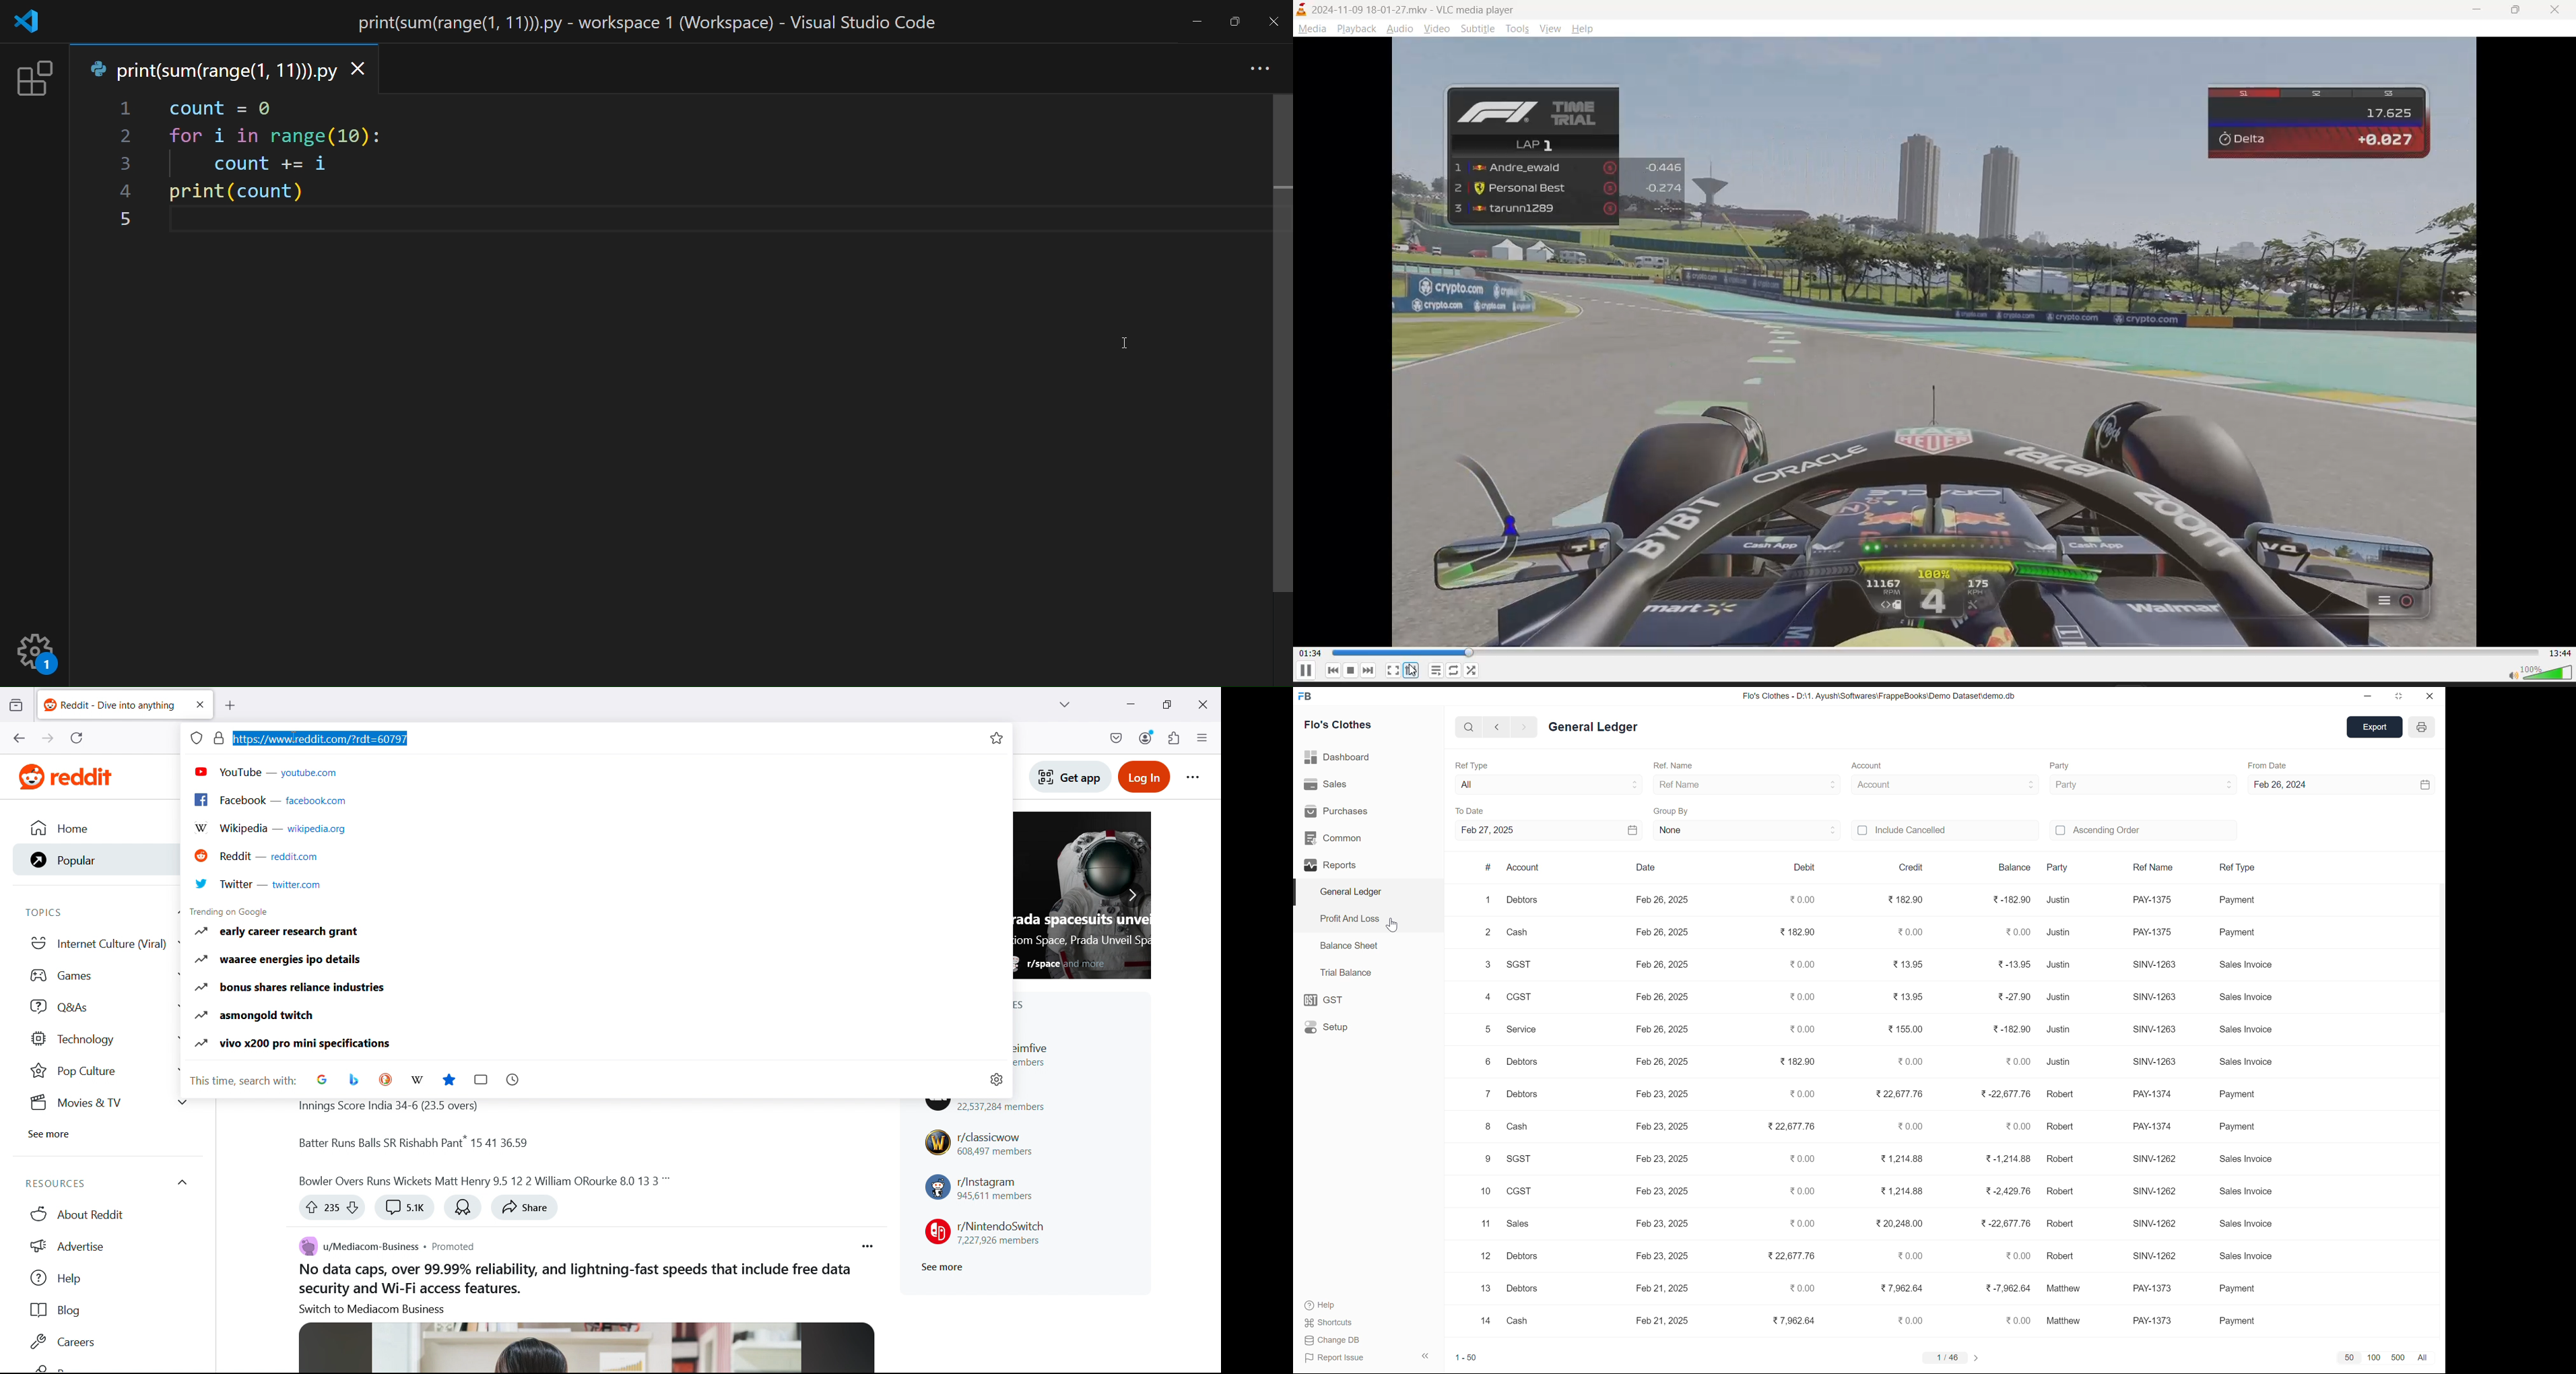  I want to click on minimize, so click(1196, 25).